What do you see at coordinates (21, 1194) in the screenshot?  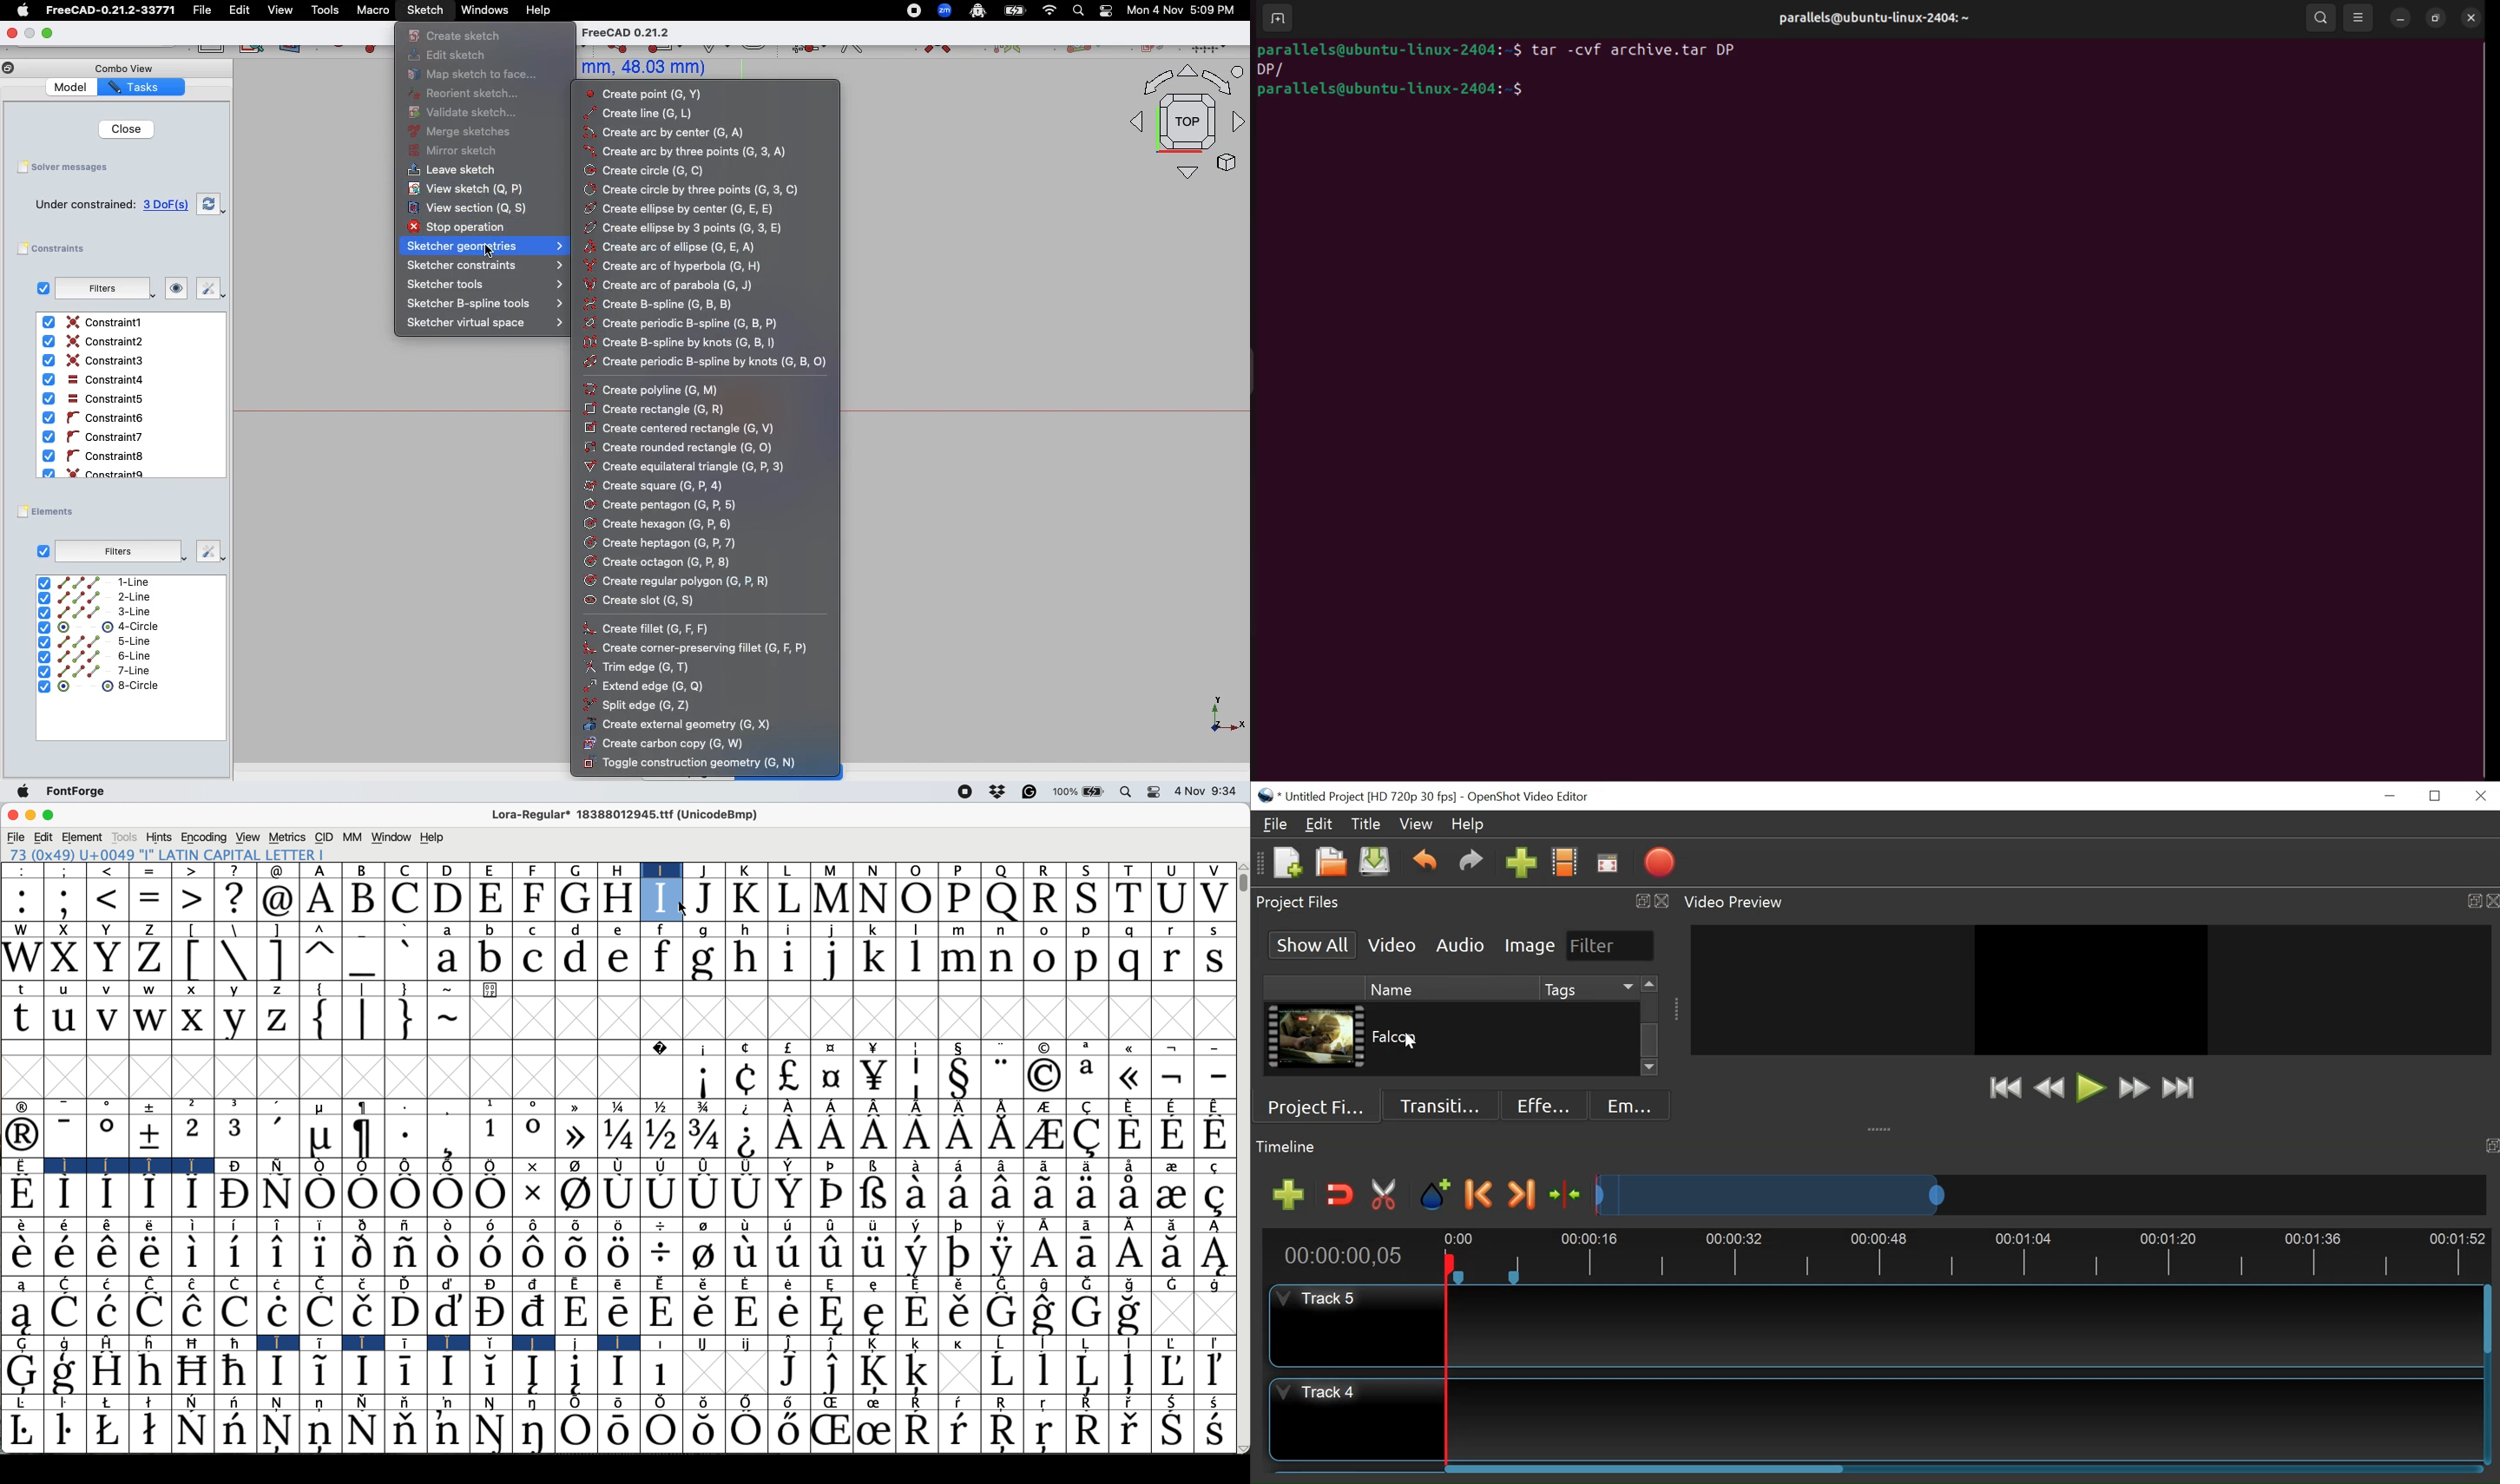 I see `Symbol` at bounding box center [21, 1194].